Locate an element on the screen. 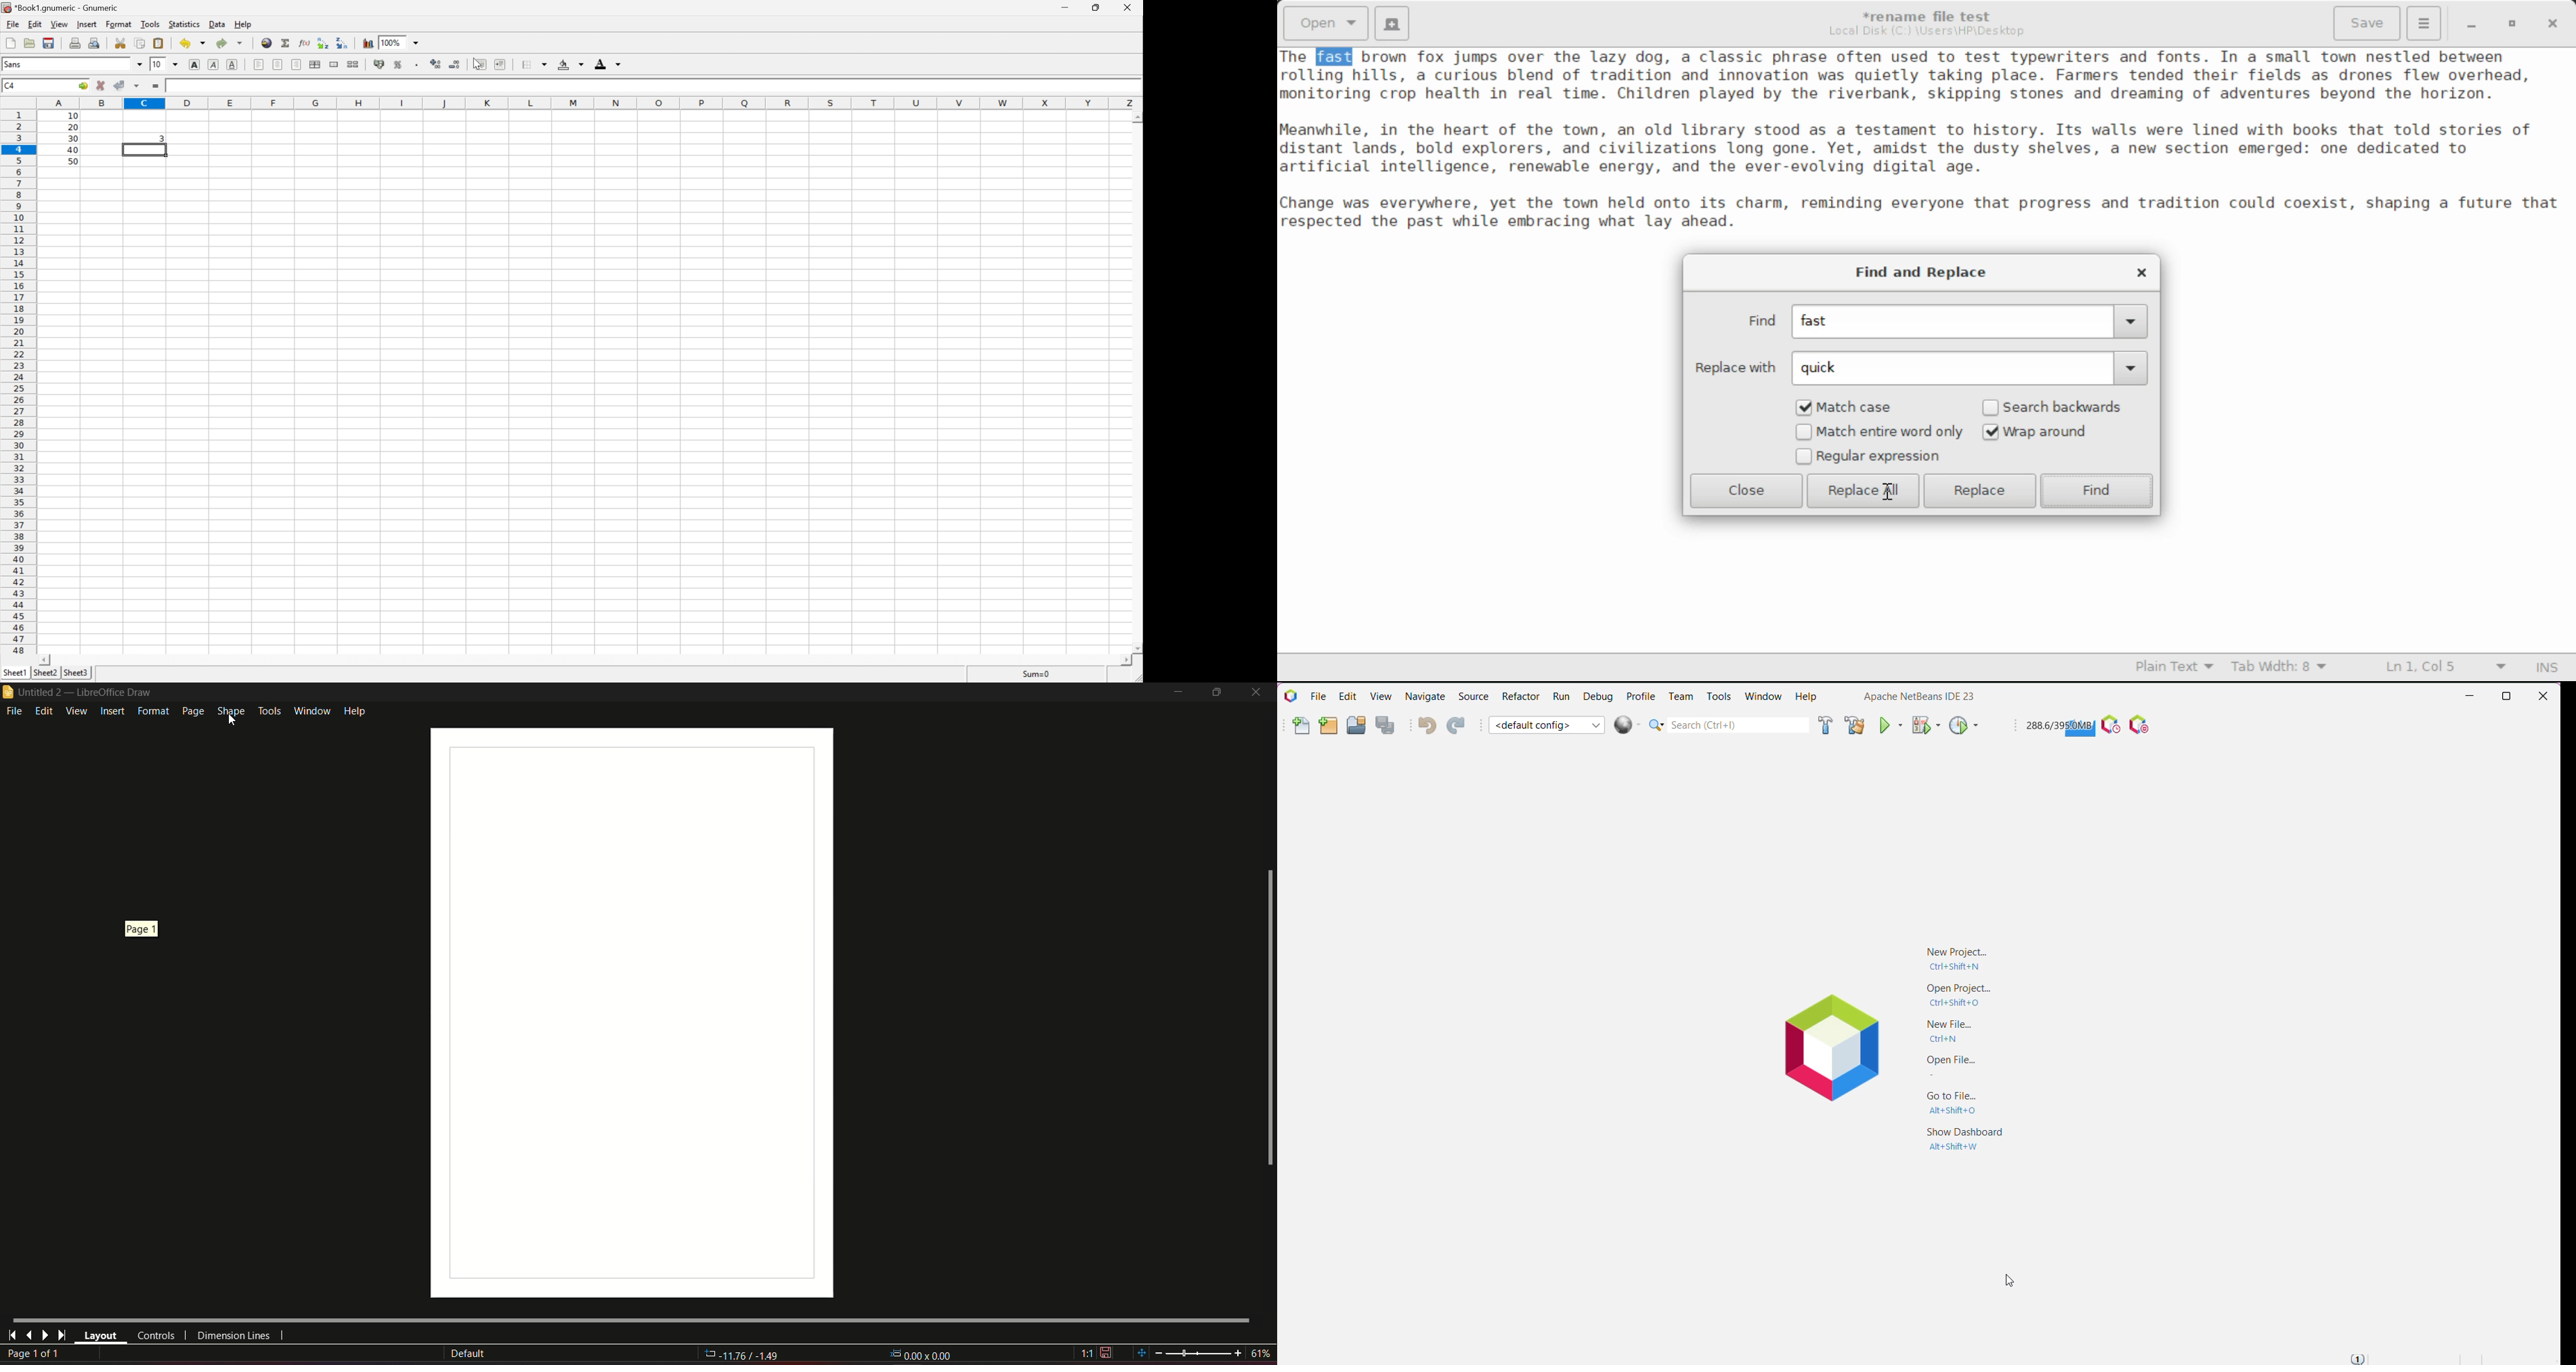 This screenshot has width=2576, height=1372. Paste the clipboard is located at coordinates (158, 43).